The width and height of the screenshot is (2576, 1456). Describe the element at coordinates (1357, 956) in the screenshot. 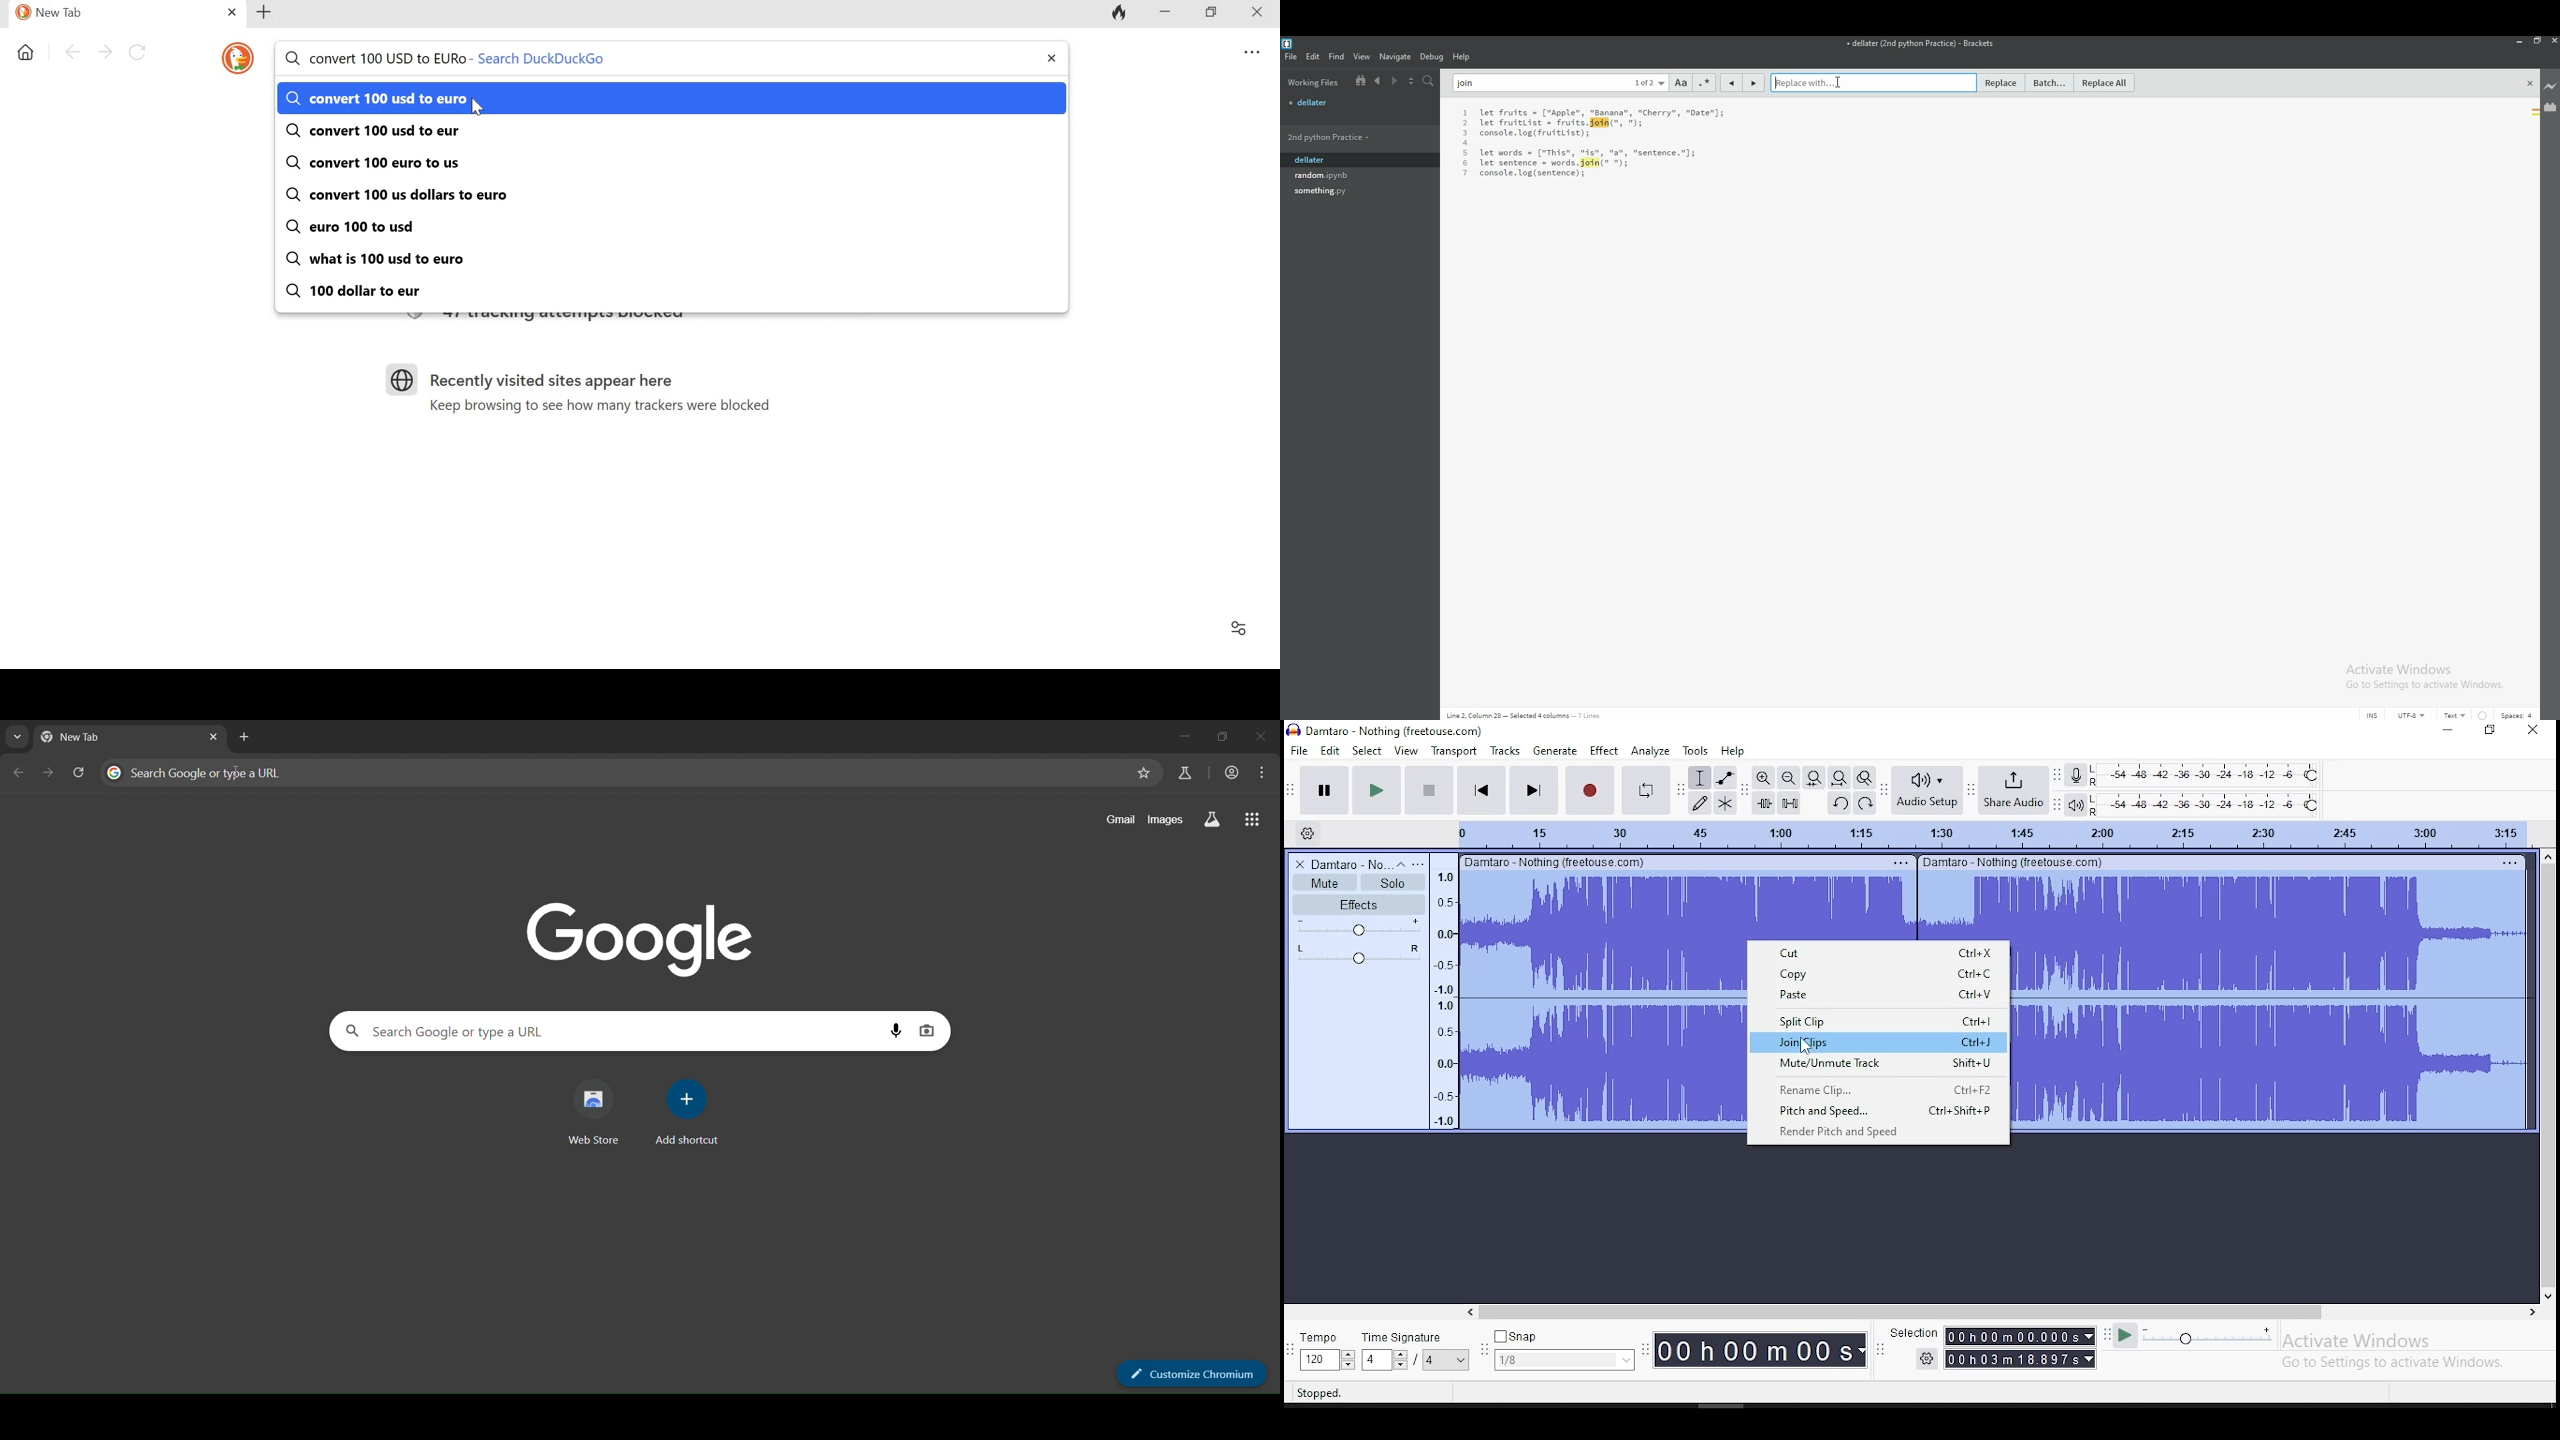

I see `pan` at that location.